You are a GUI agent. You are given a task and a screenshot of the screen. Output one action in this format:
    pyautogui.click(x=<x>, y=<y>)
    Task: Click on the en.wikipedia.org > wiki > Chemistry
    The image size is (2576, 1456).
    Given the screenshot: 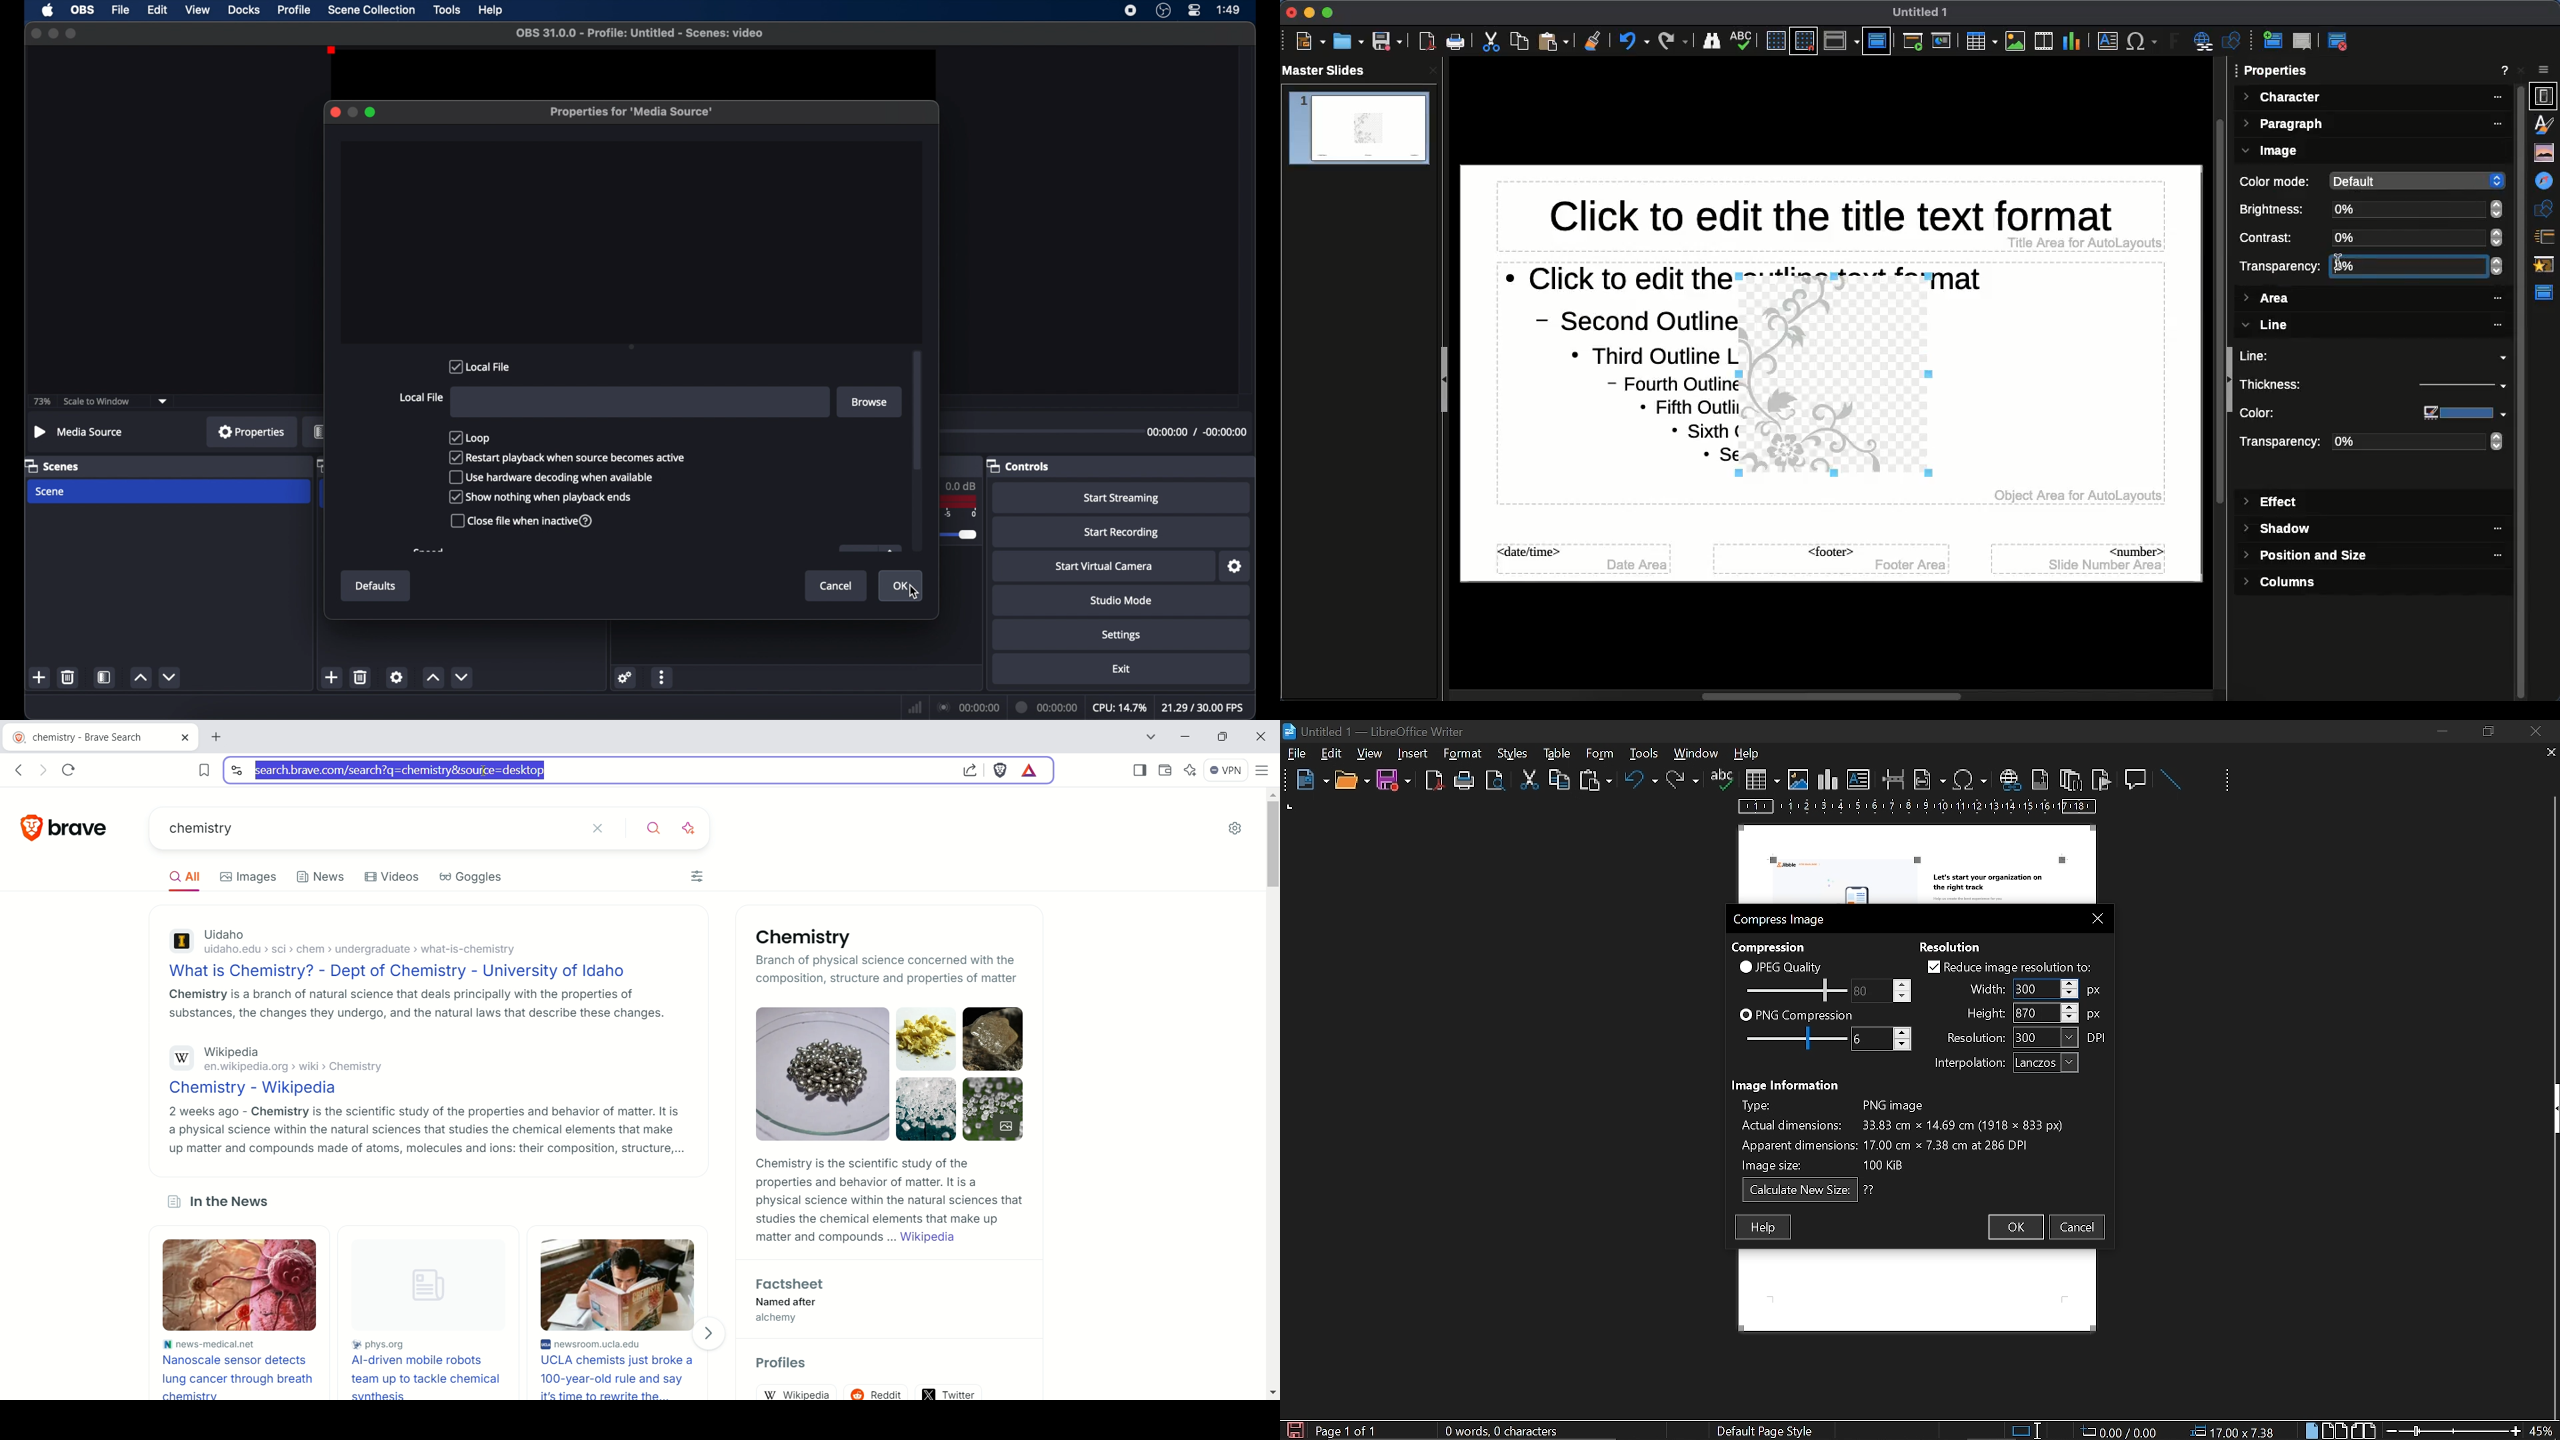 What is the action you would take?
    pyautogui.click(x=291, y=1068)
    